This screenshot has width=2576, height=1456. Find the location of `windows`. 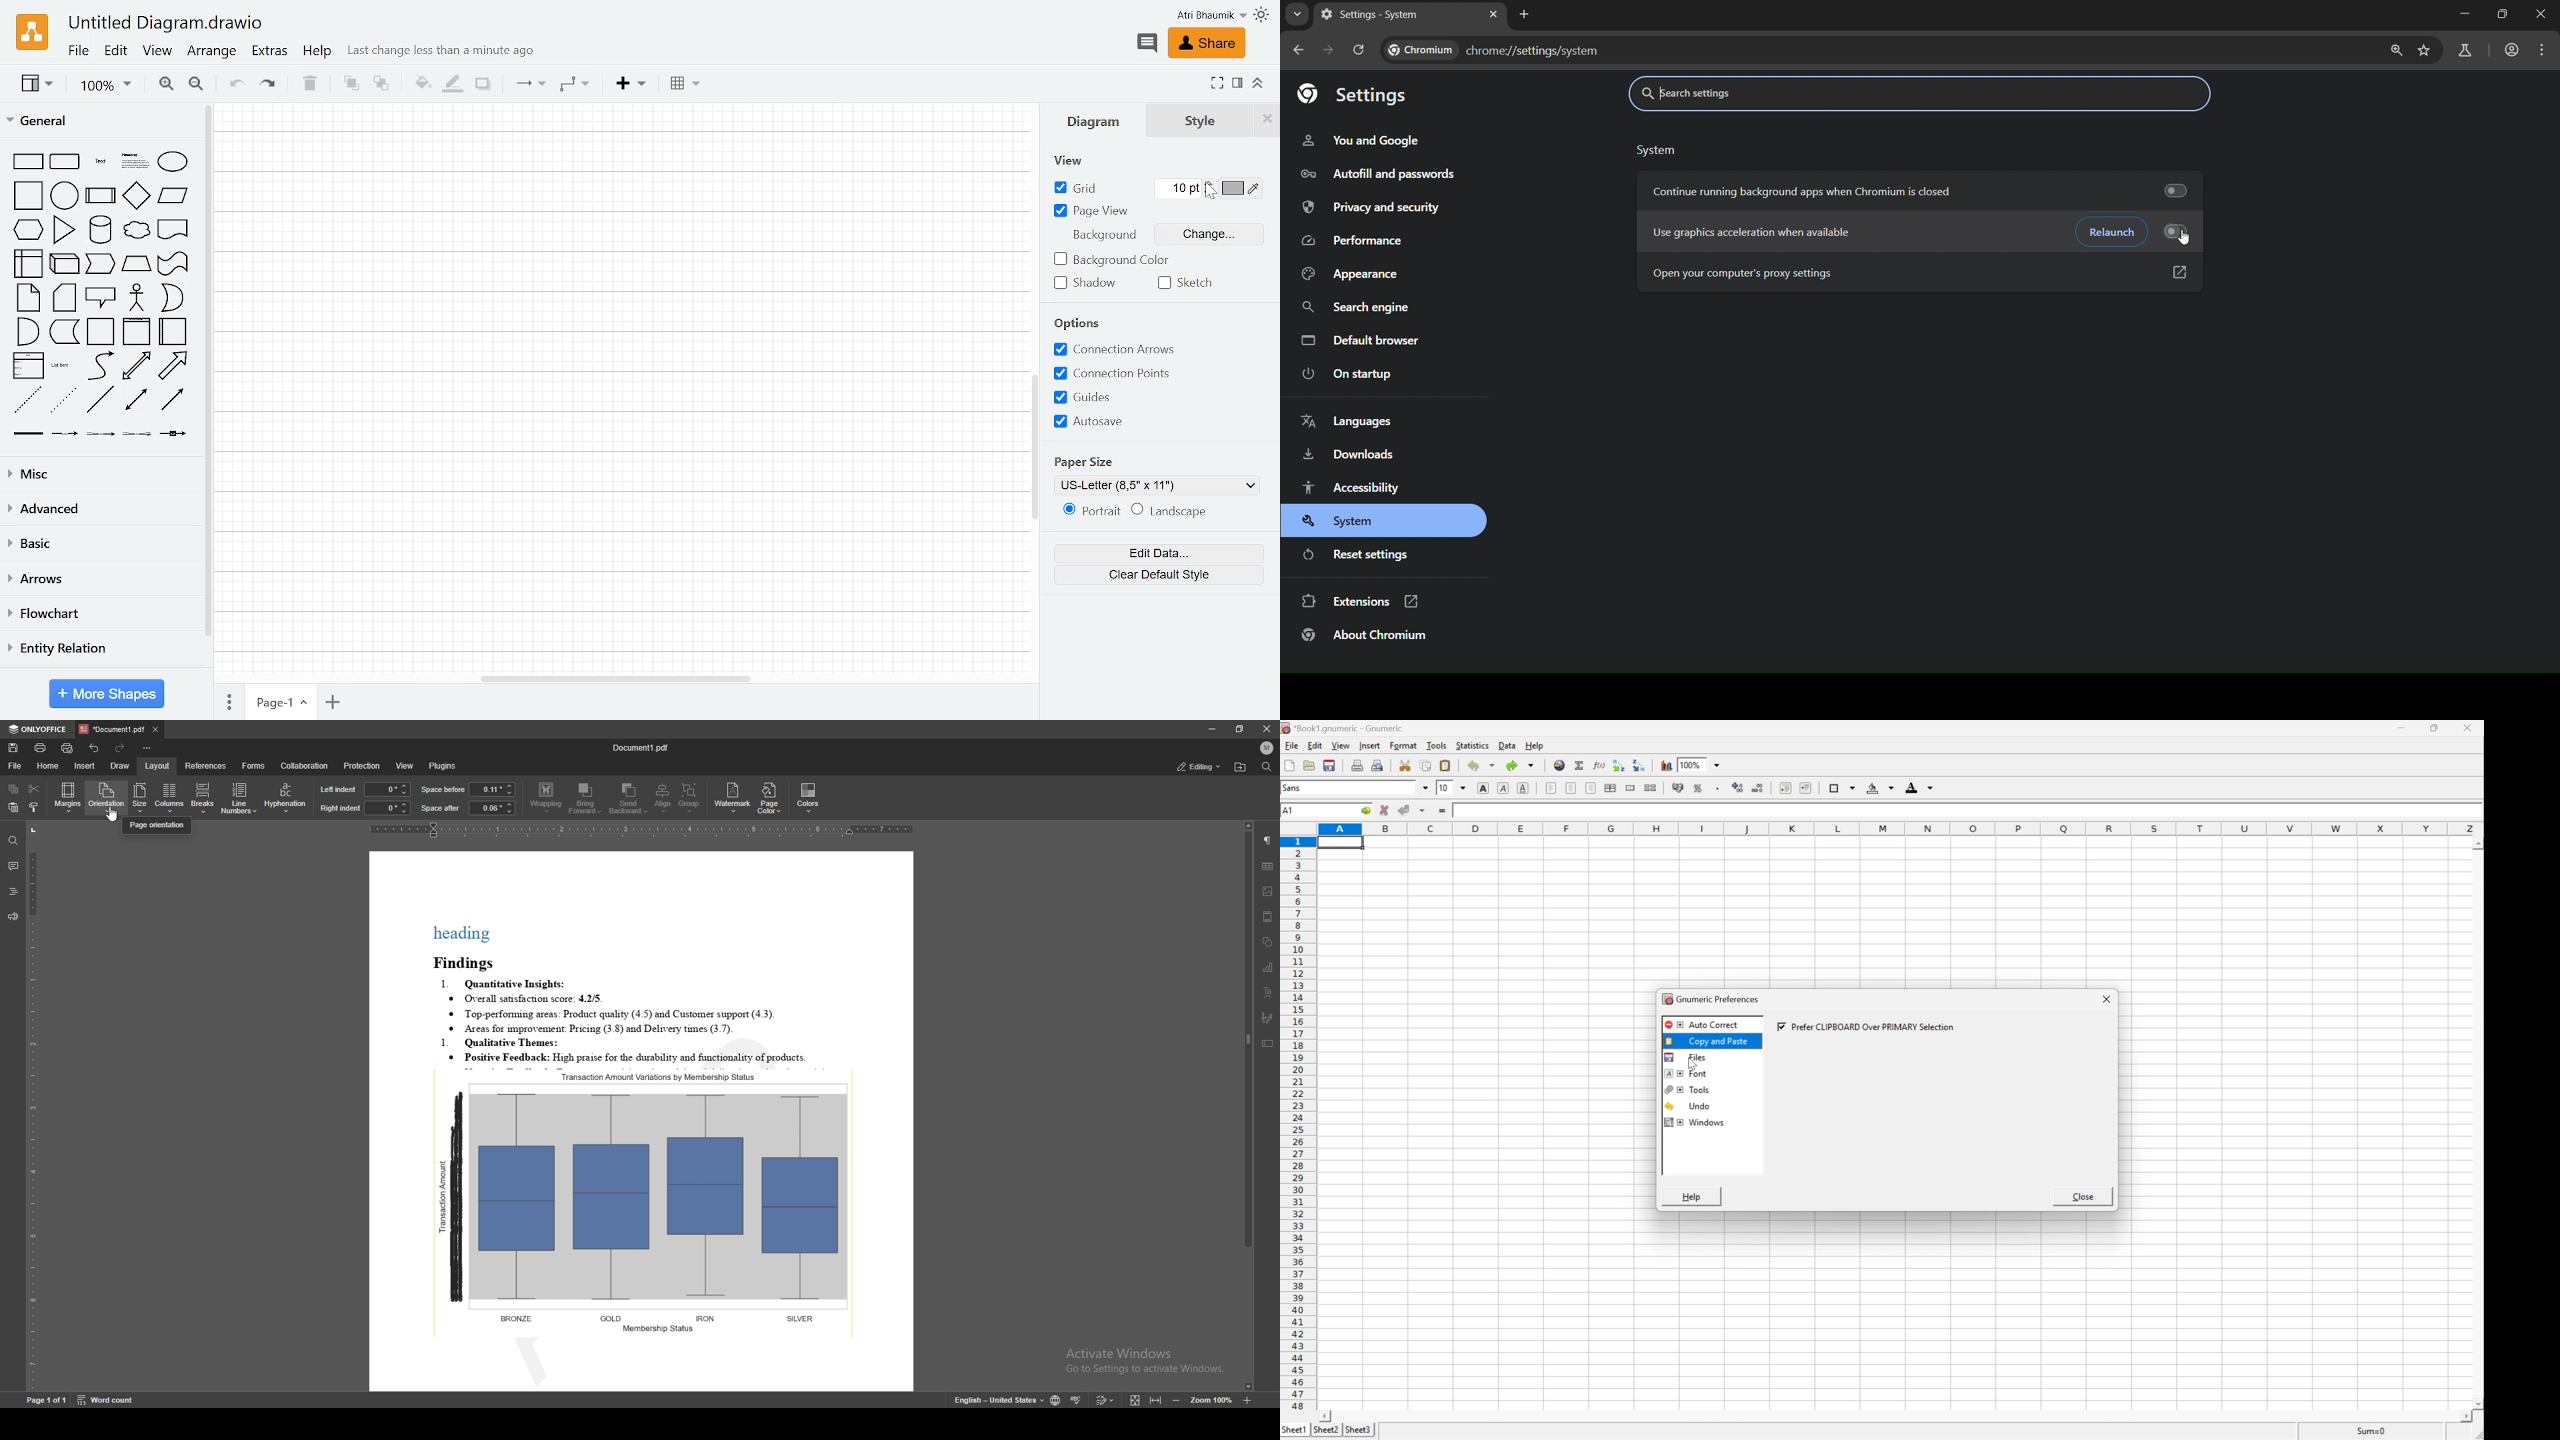

windows is located at coordinates (1698, 1124).